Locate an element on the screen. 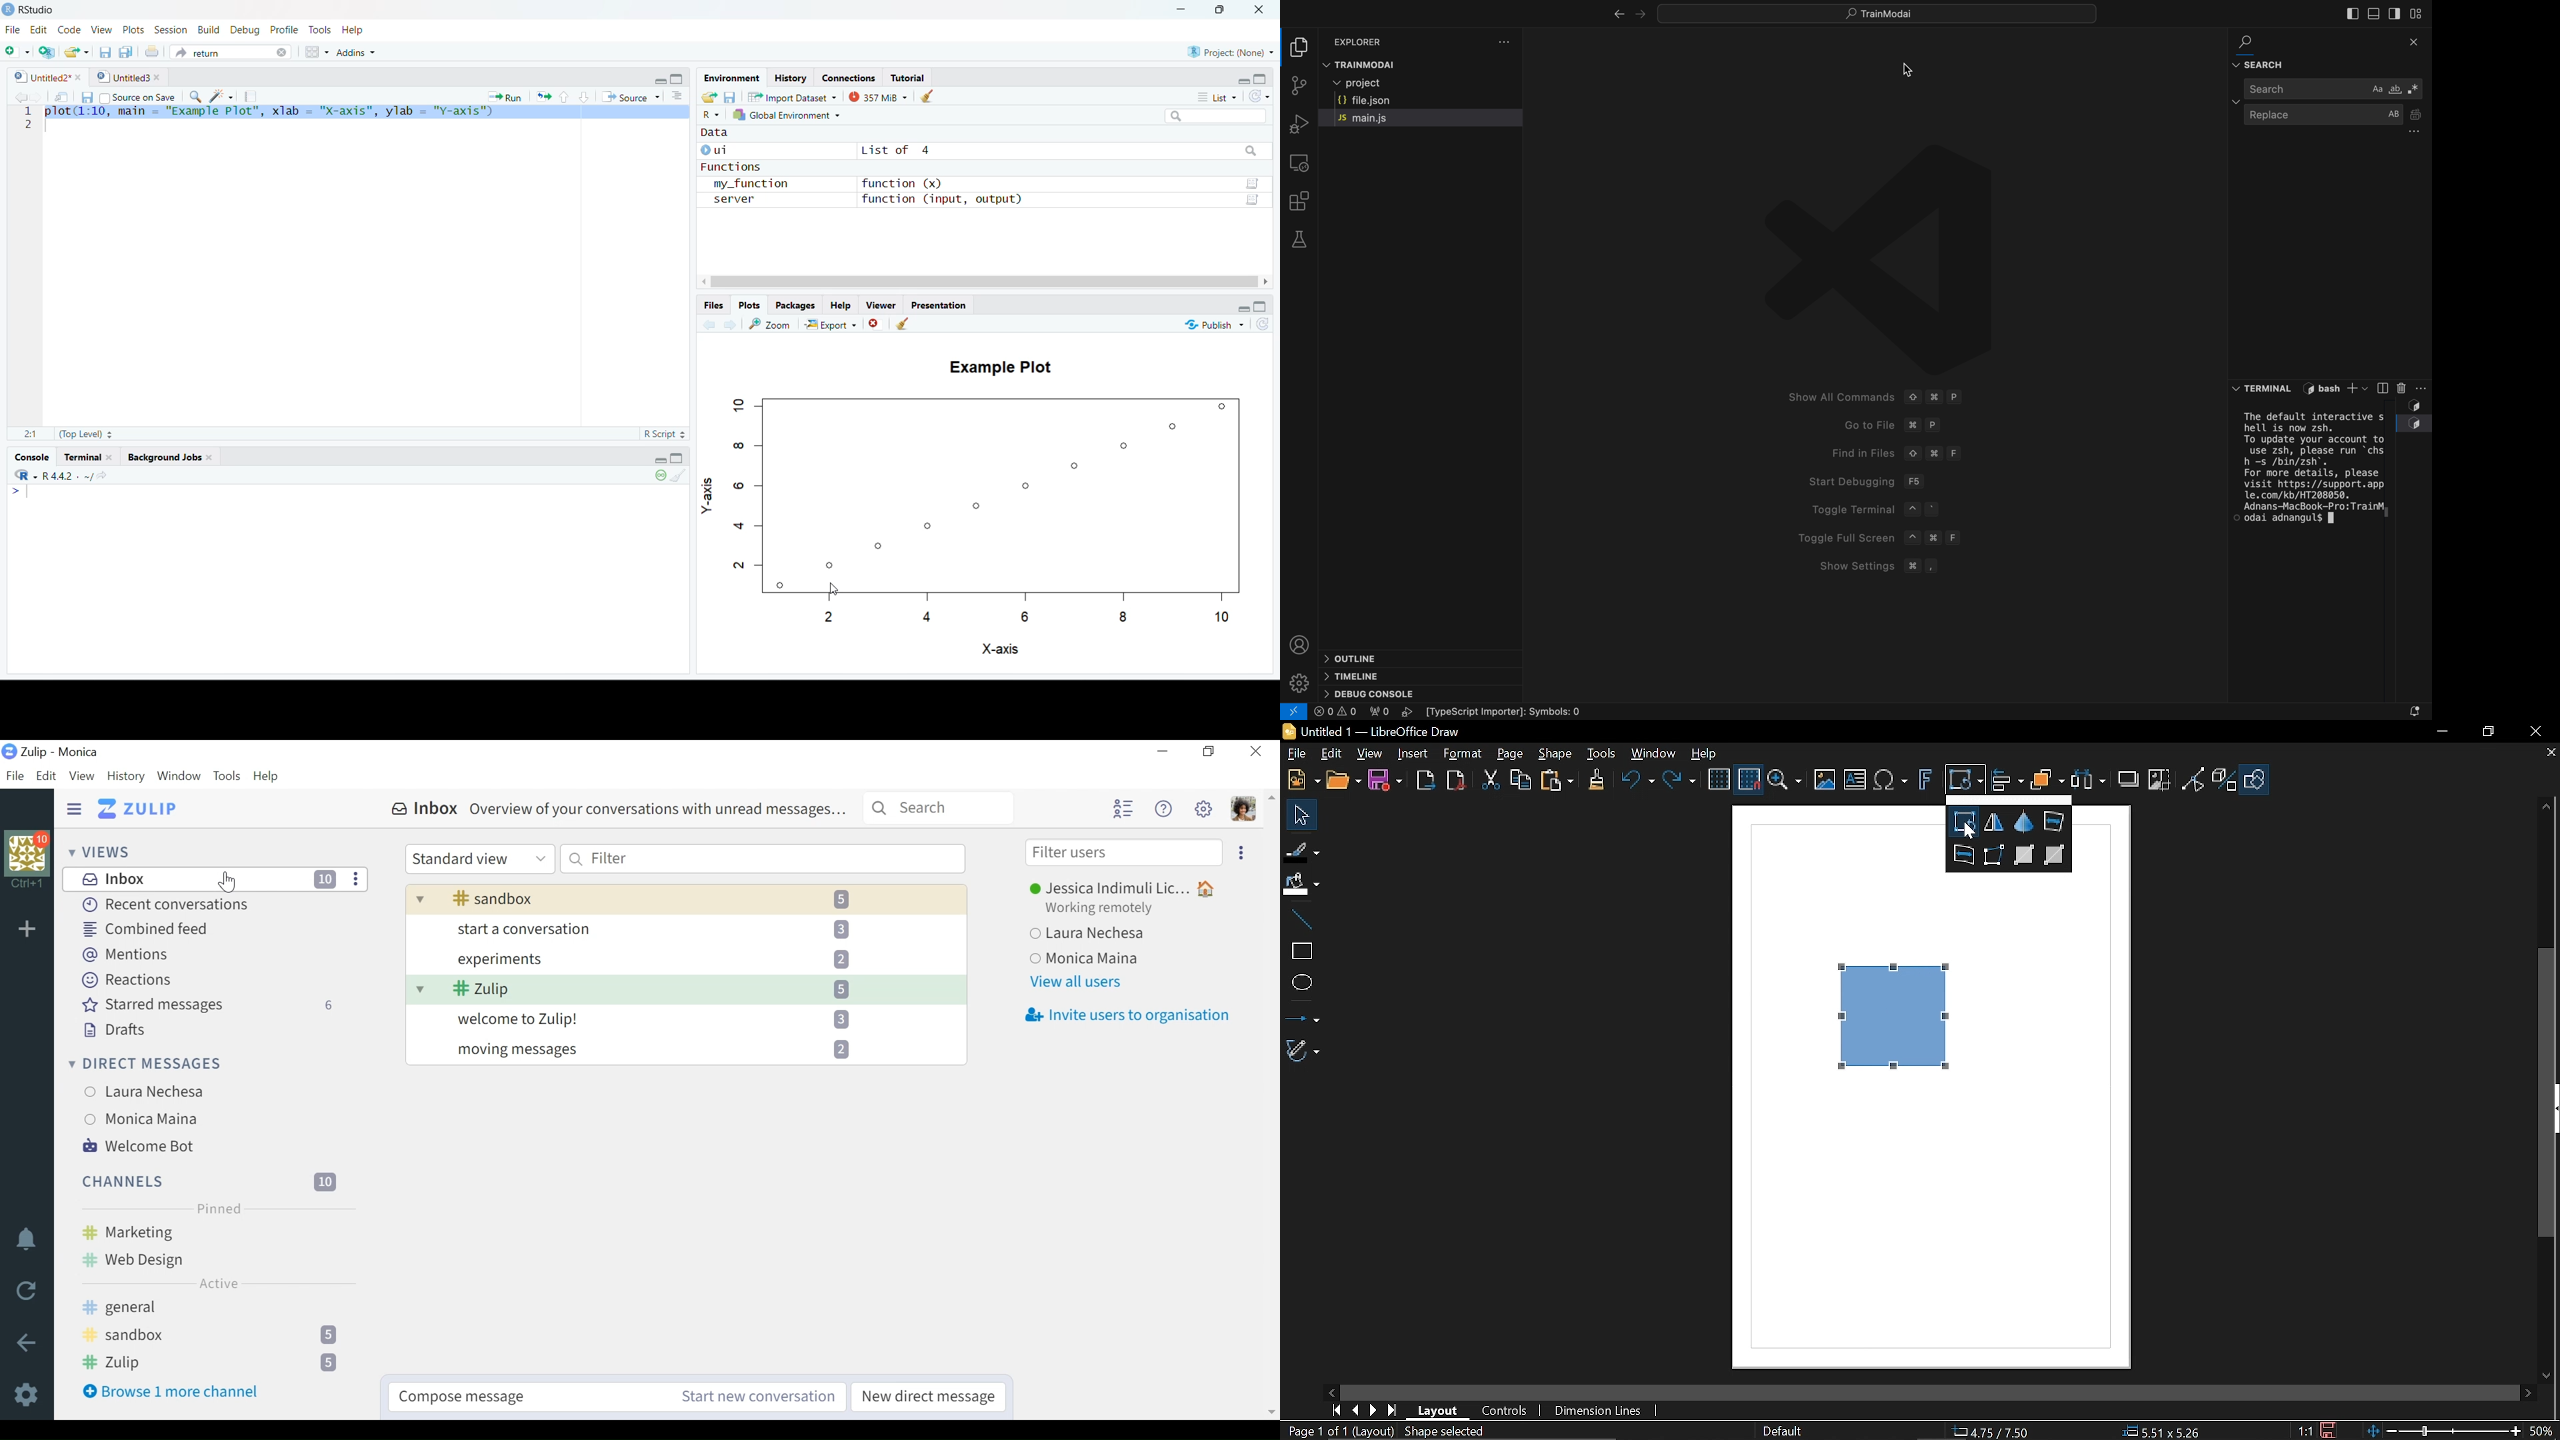  Cursor is located at coordinates (227, 883).